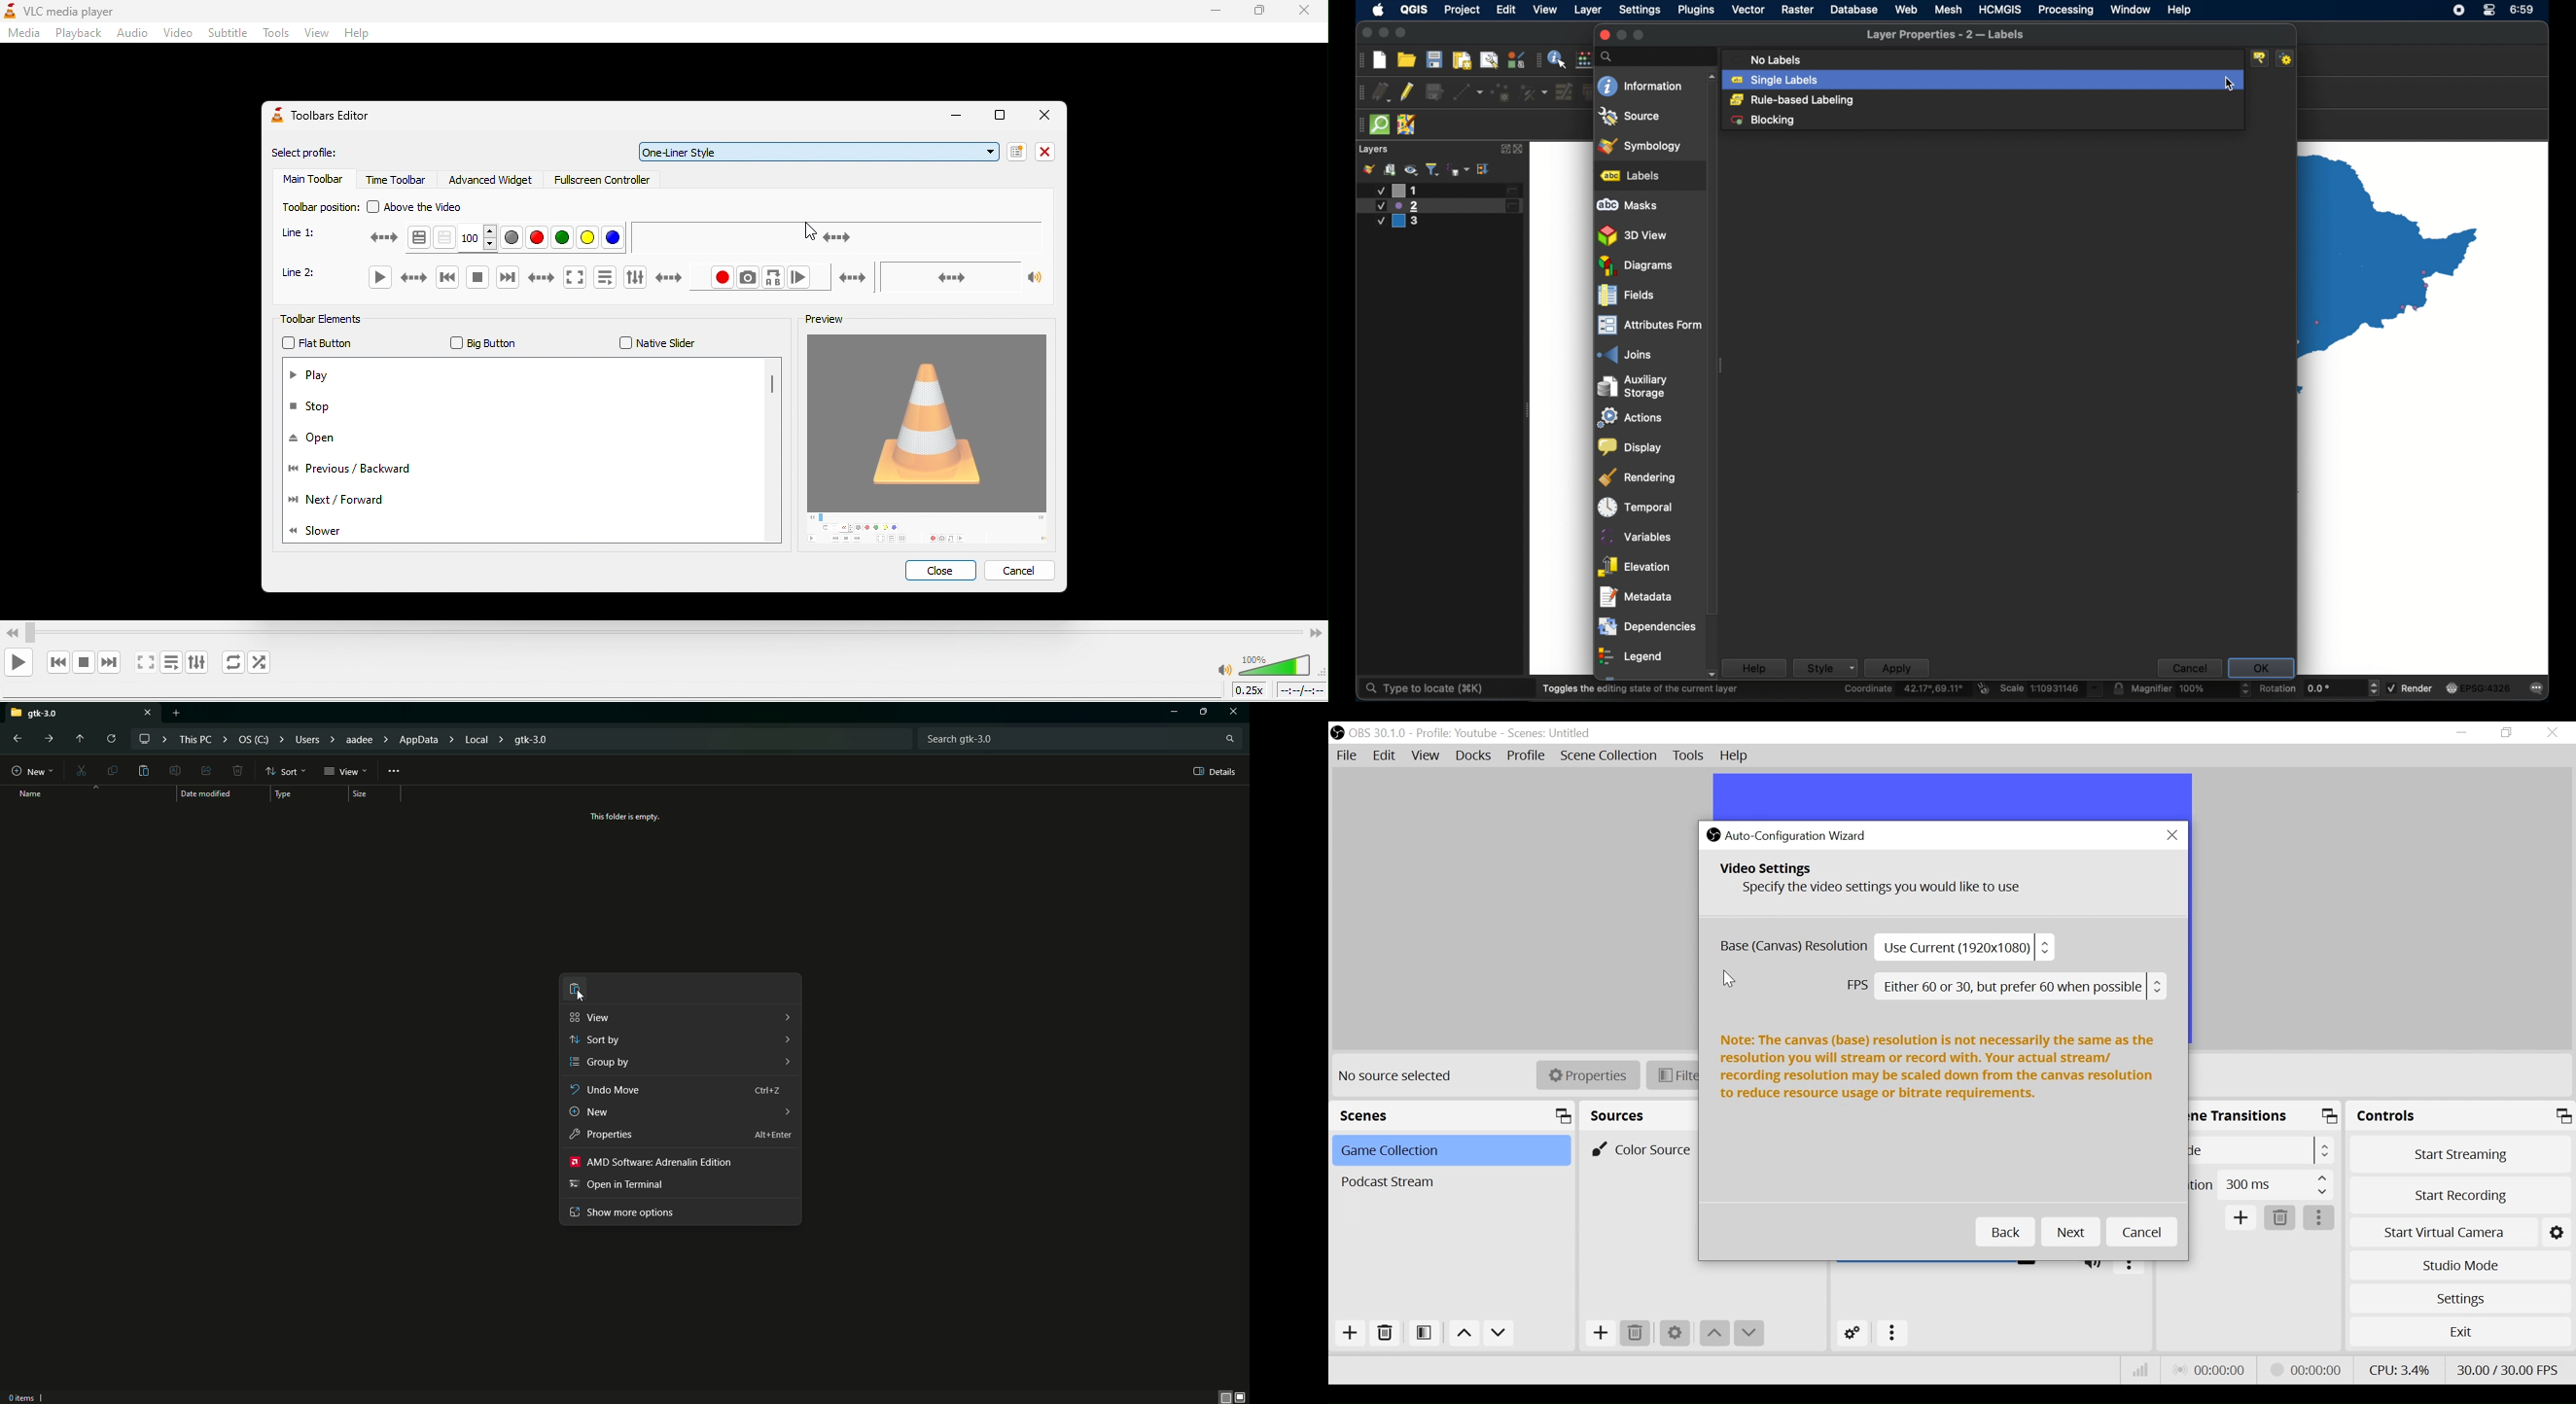 The height and width of the screenshot is (1428, 2576). What do you see at coordinates (2071, 1232) in the screenshot?
I see `Next` at bounding box center [2071, 1232].